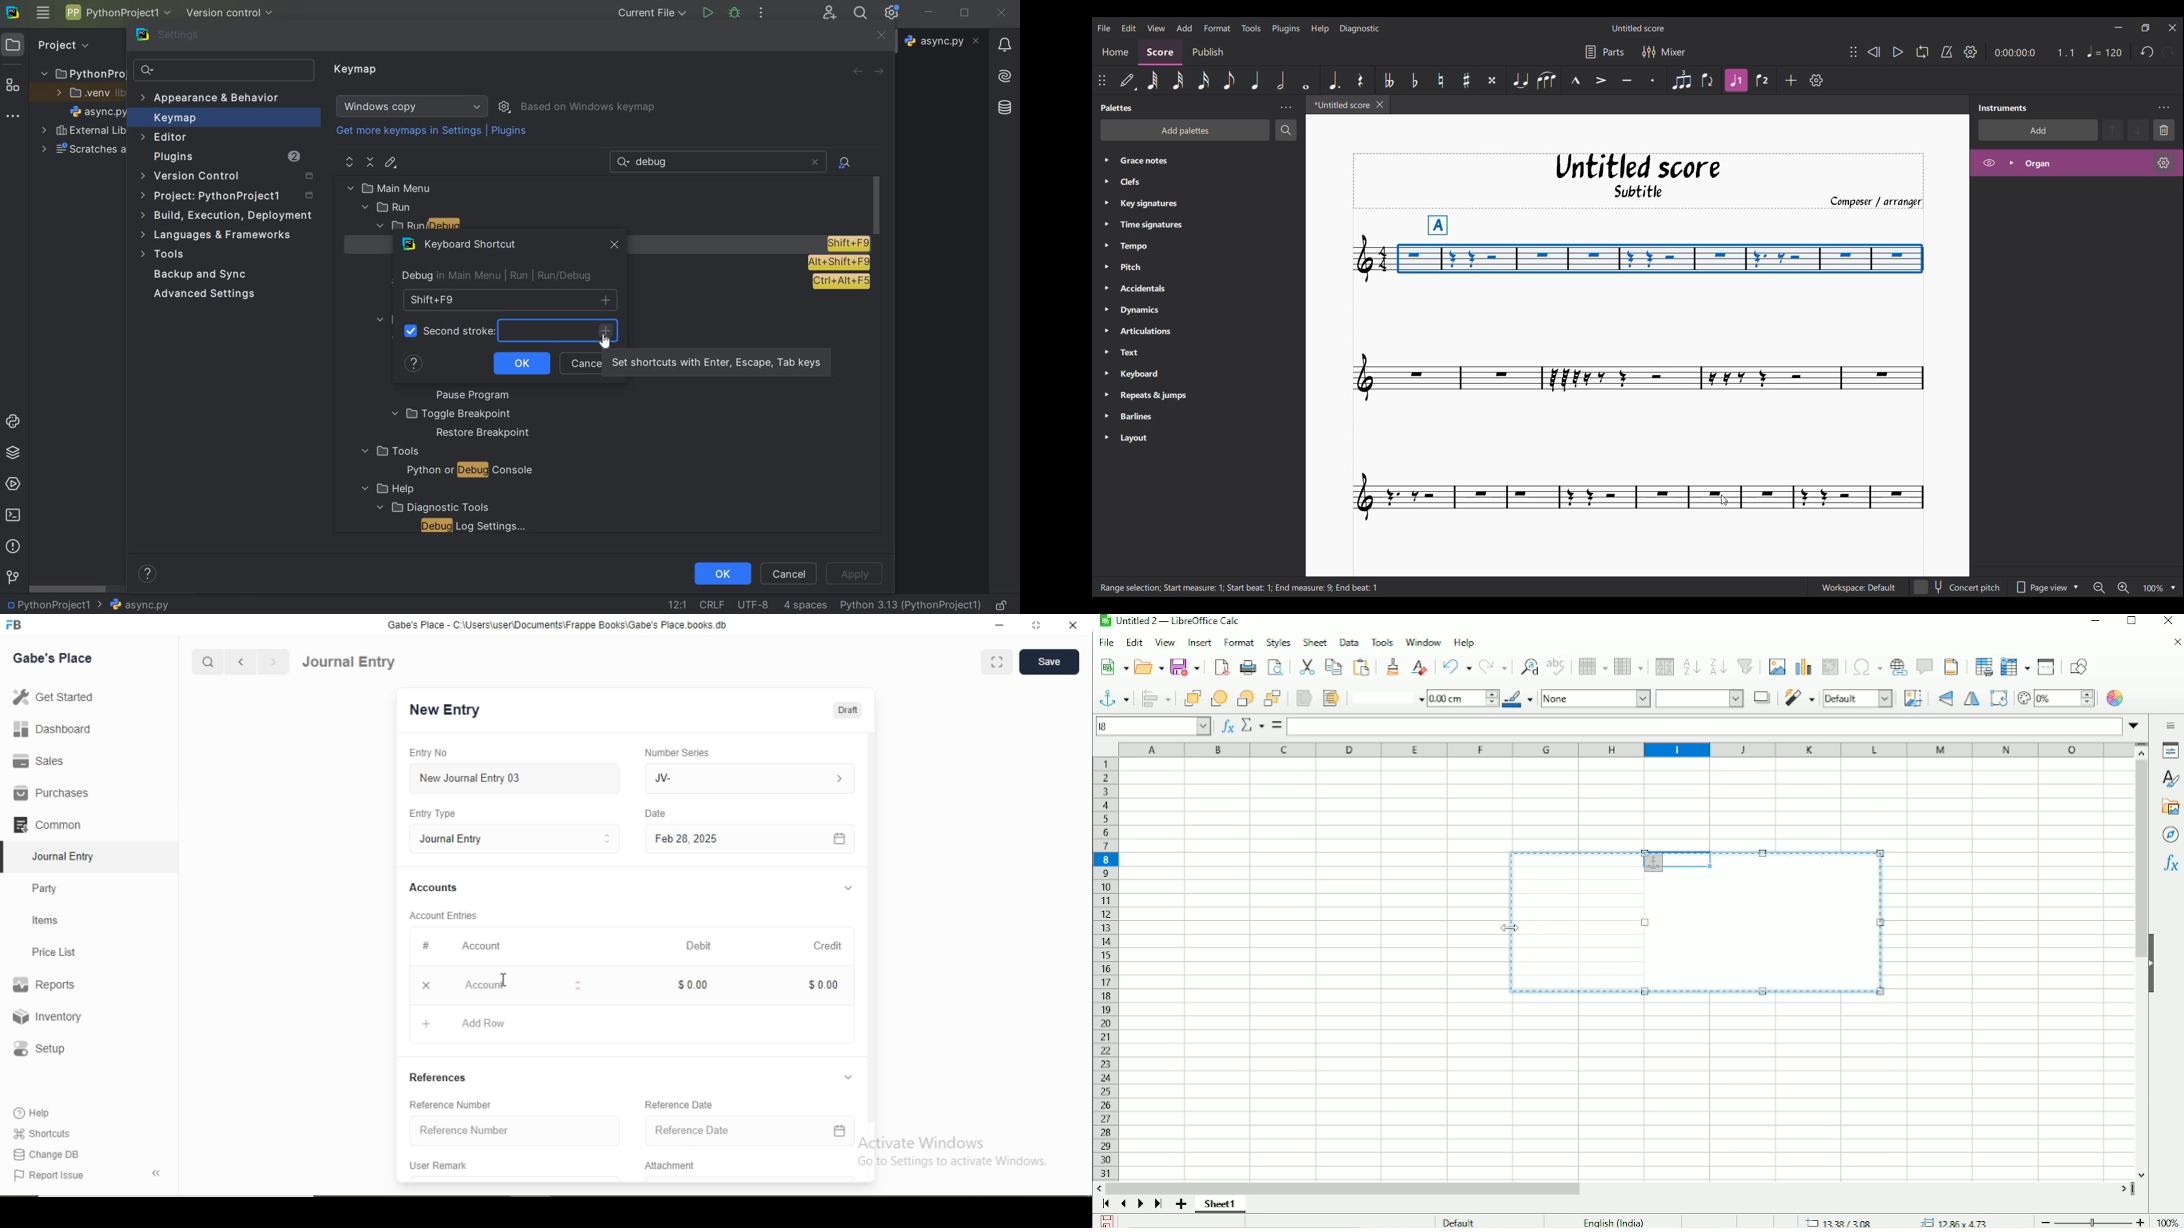 This screenshot has height=1232, width=2184. What do you see at coordinates (1832, 668) in the screenshot?
I see `Insert or edit pivot table` at bounding box center [1832, 668].